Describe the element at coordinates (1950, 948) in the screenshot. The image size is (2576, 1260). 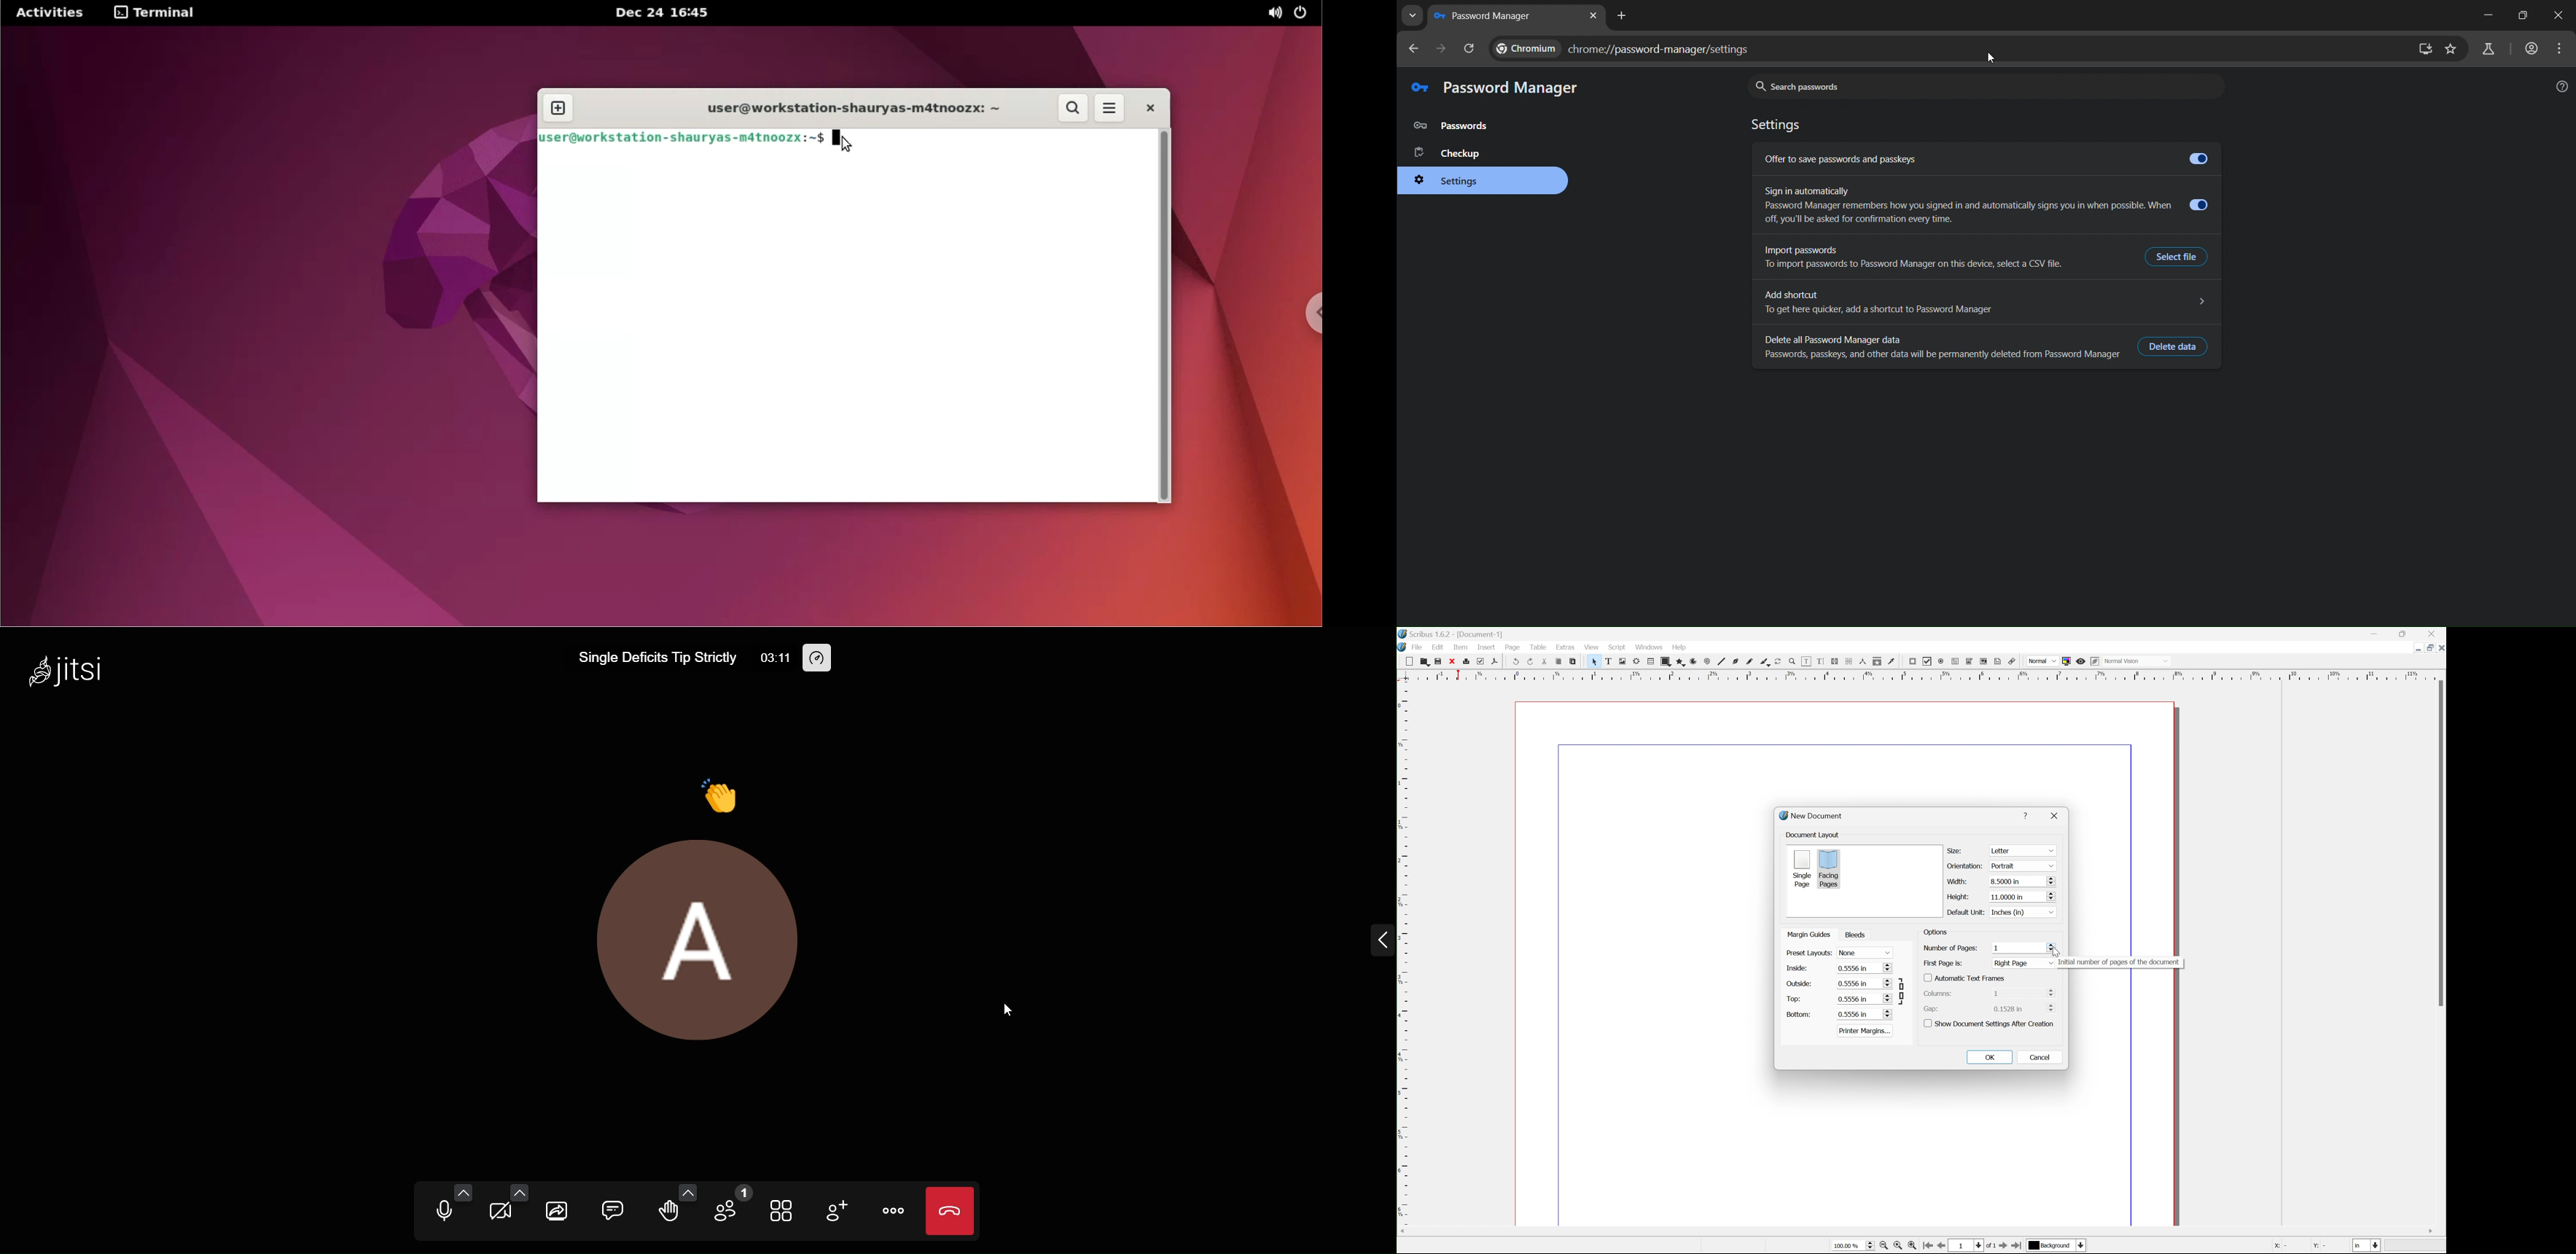
I see `Number of pages:` at that location.